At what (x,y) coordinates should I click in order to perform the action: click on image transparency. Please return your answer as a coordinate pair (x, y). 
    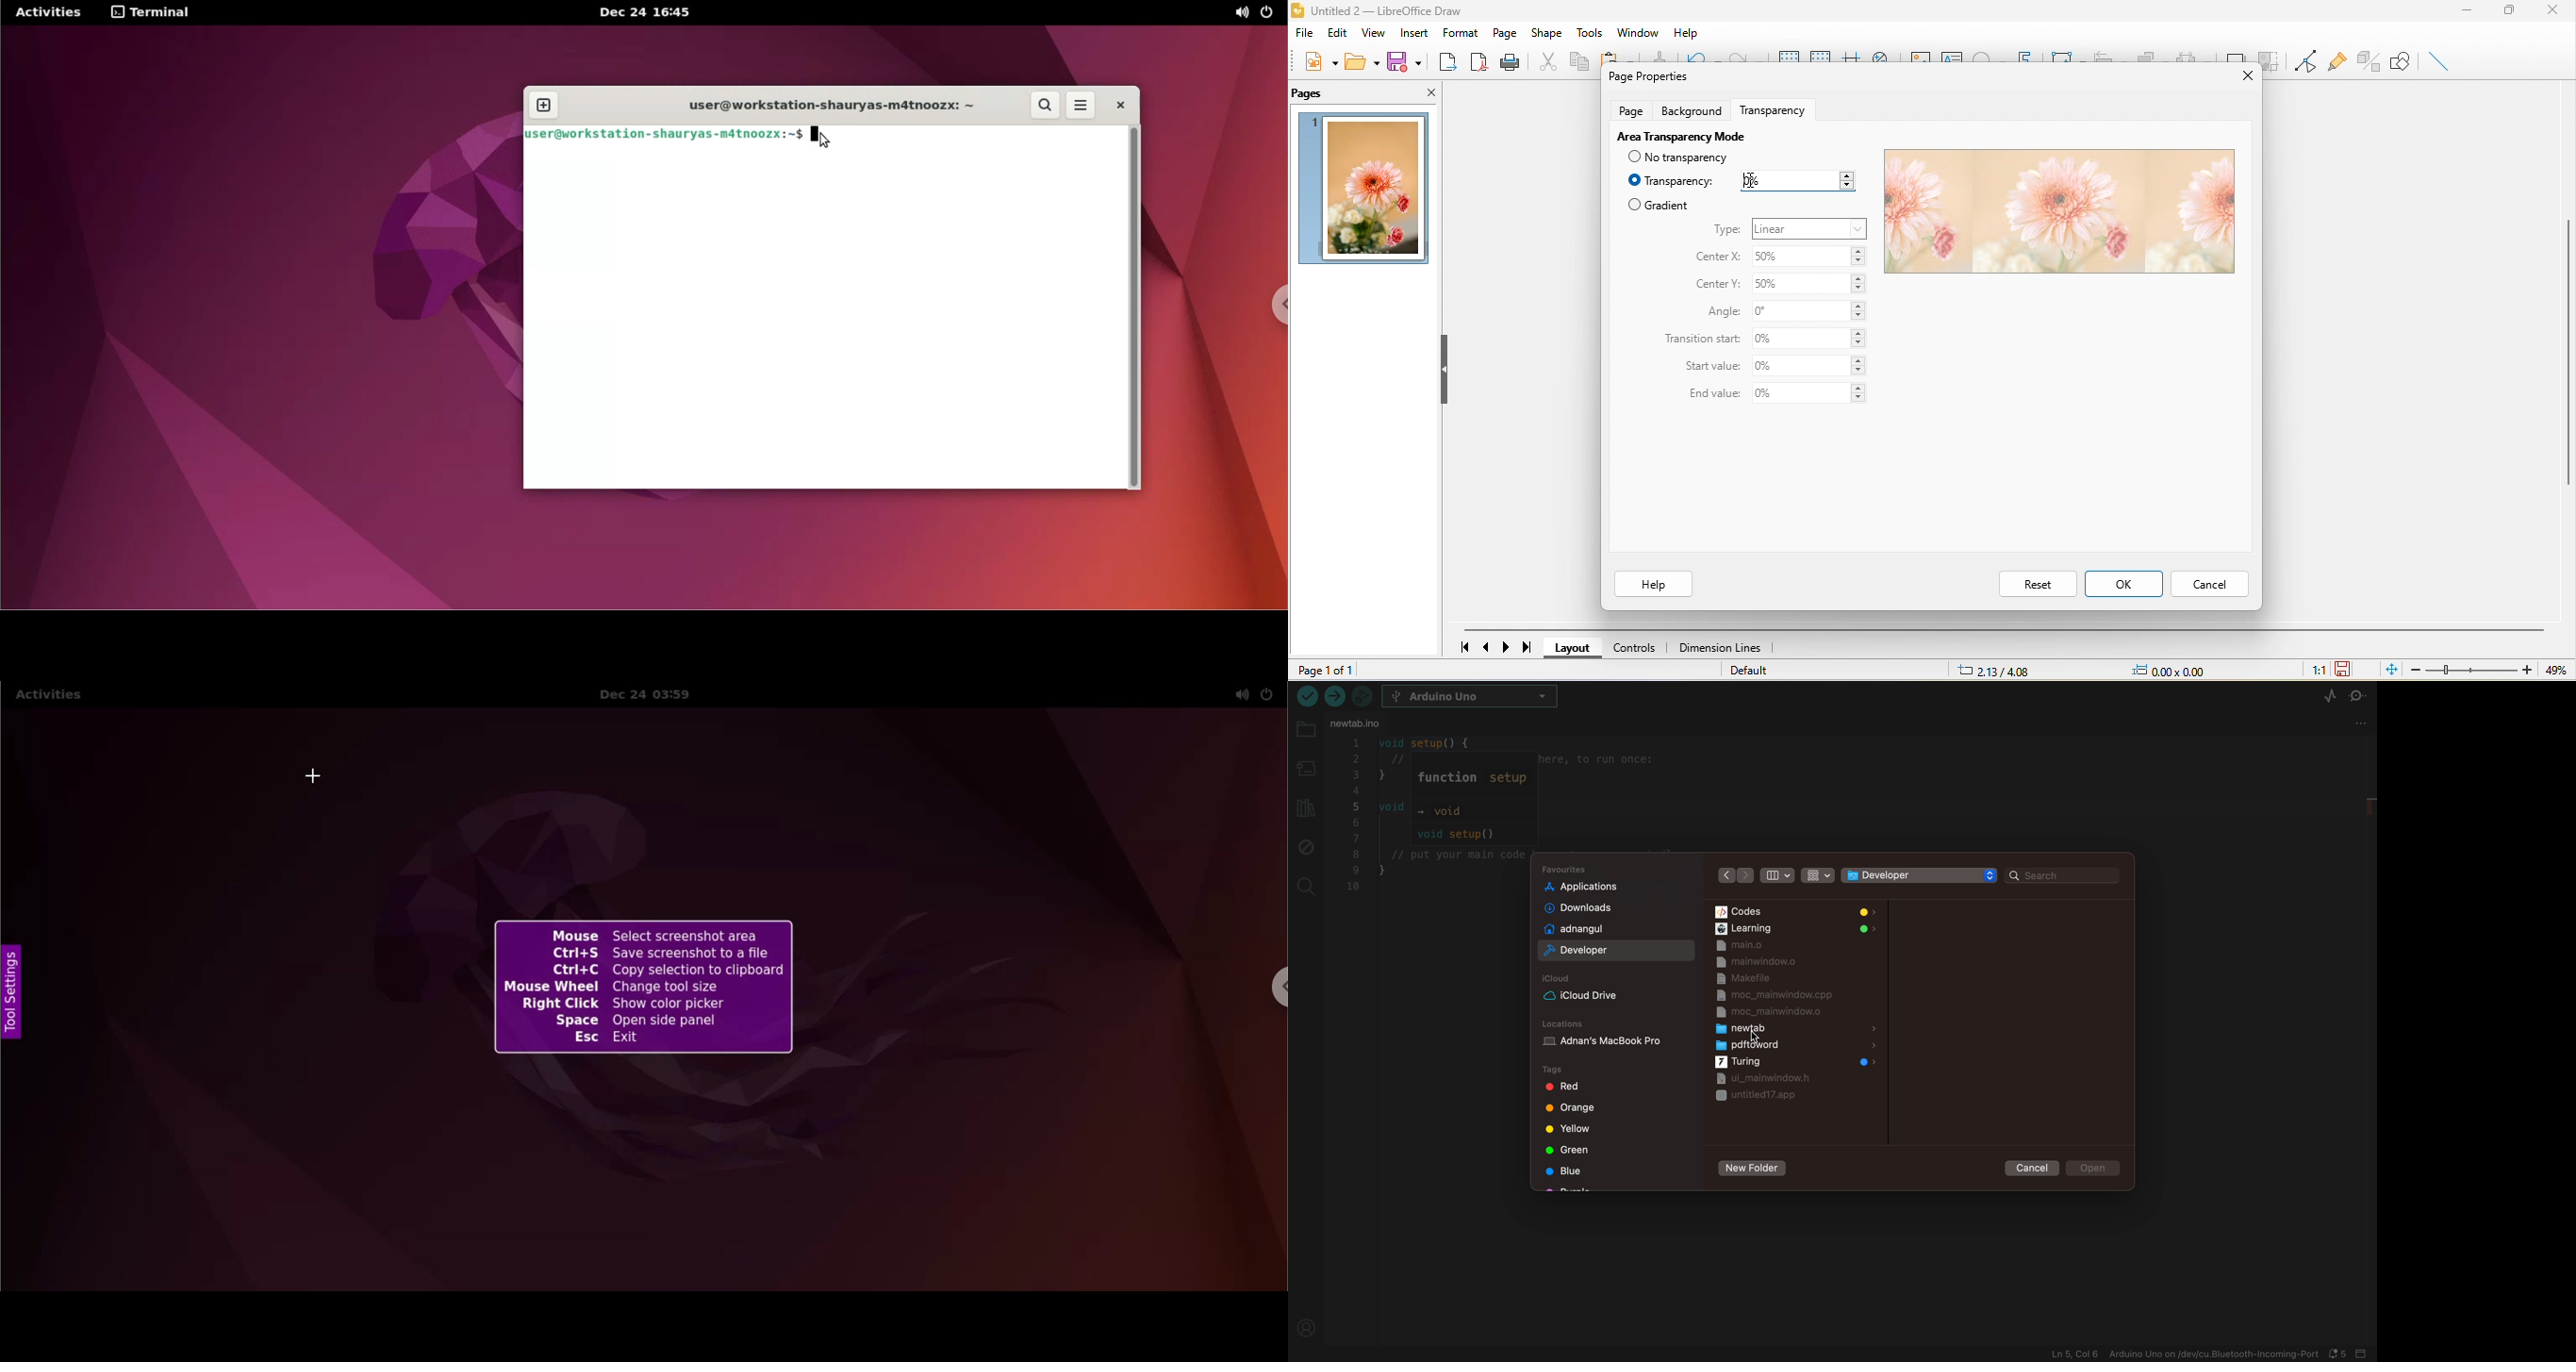
    Looking at the image, I should click on (2056, 212).